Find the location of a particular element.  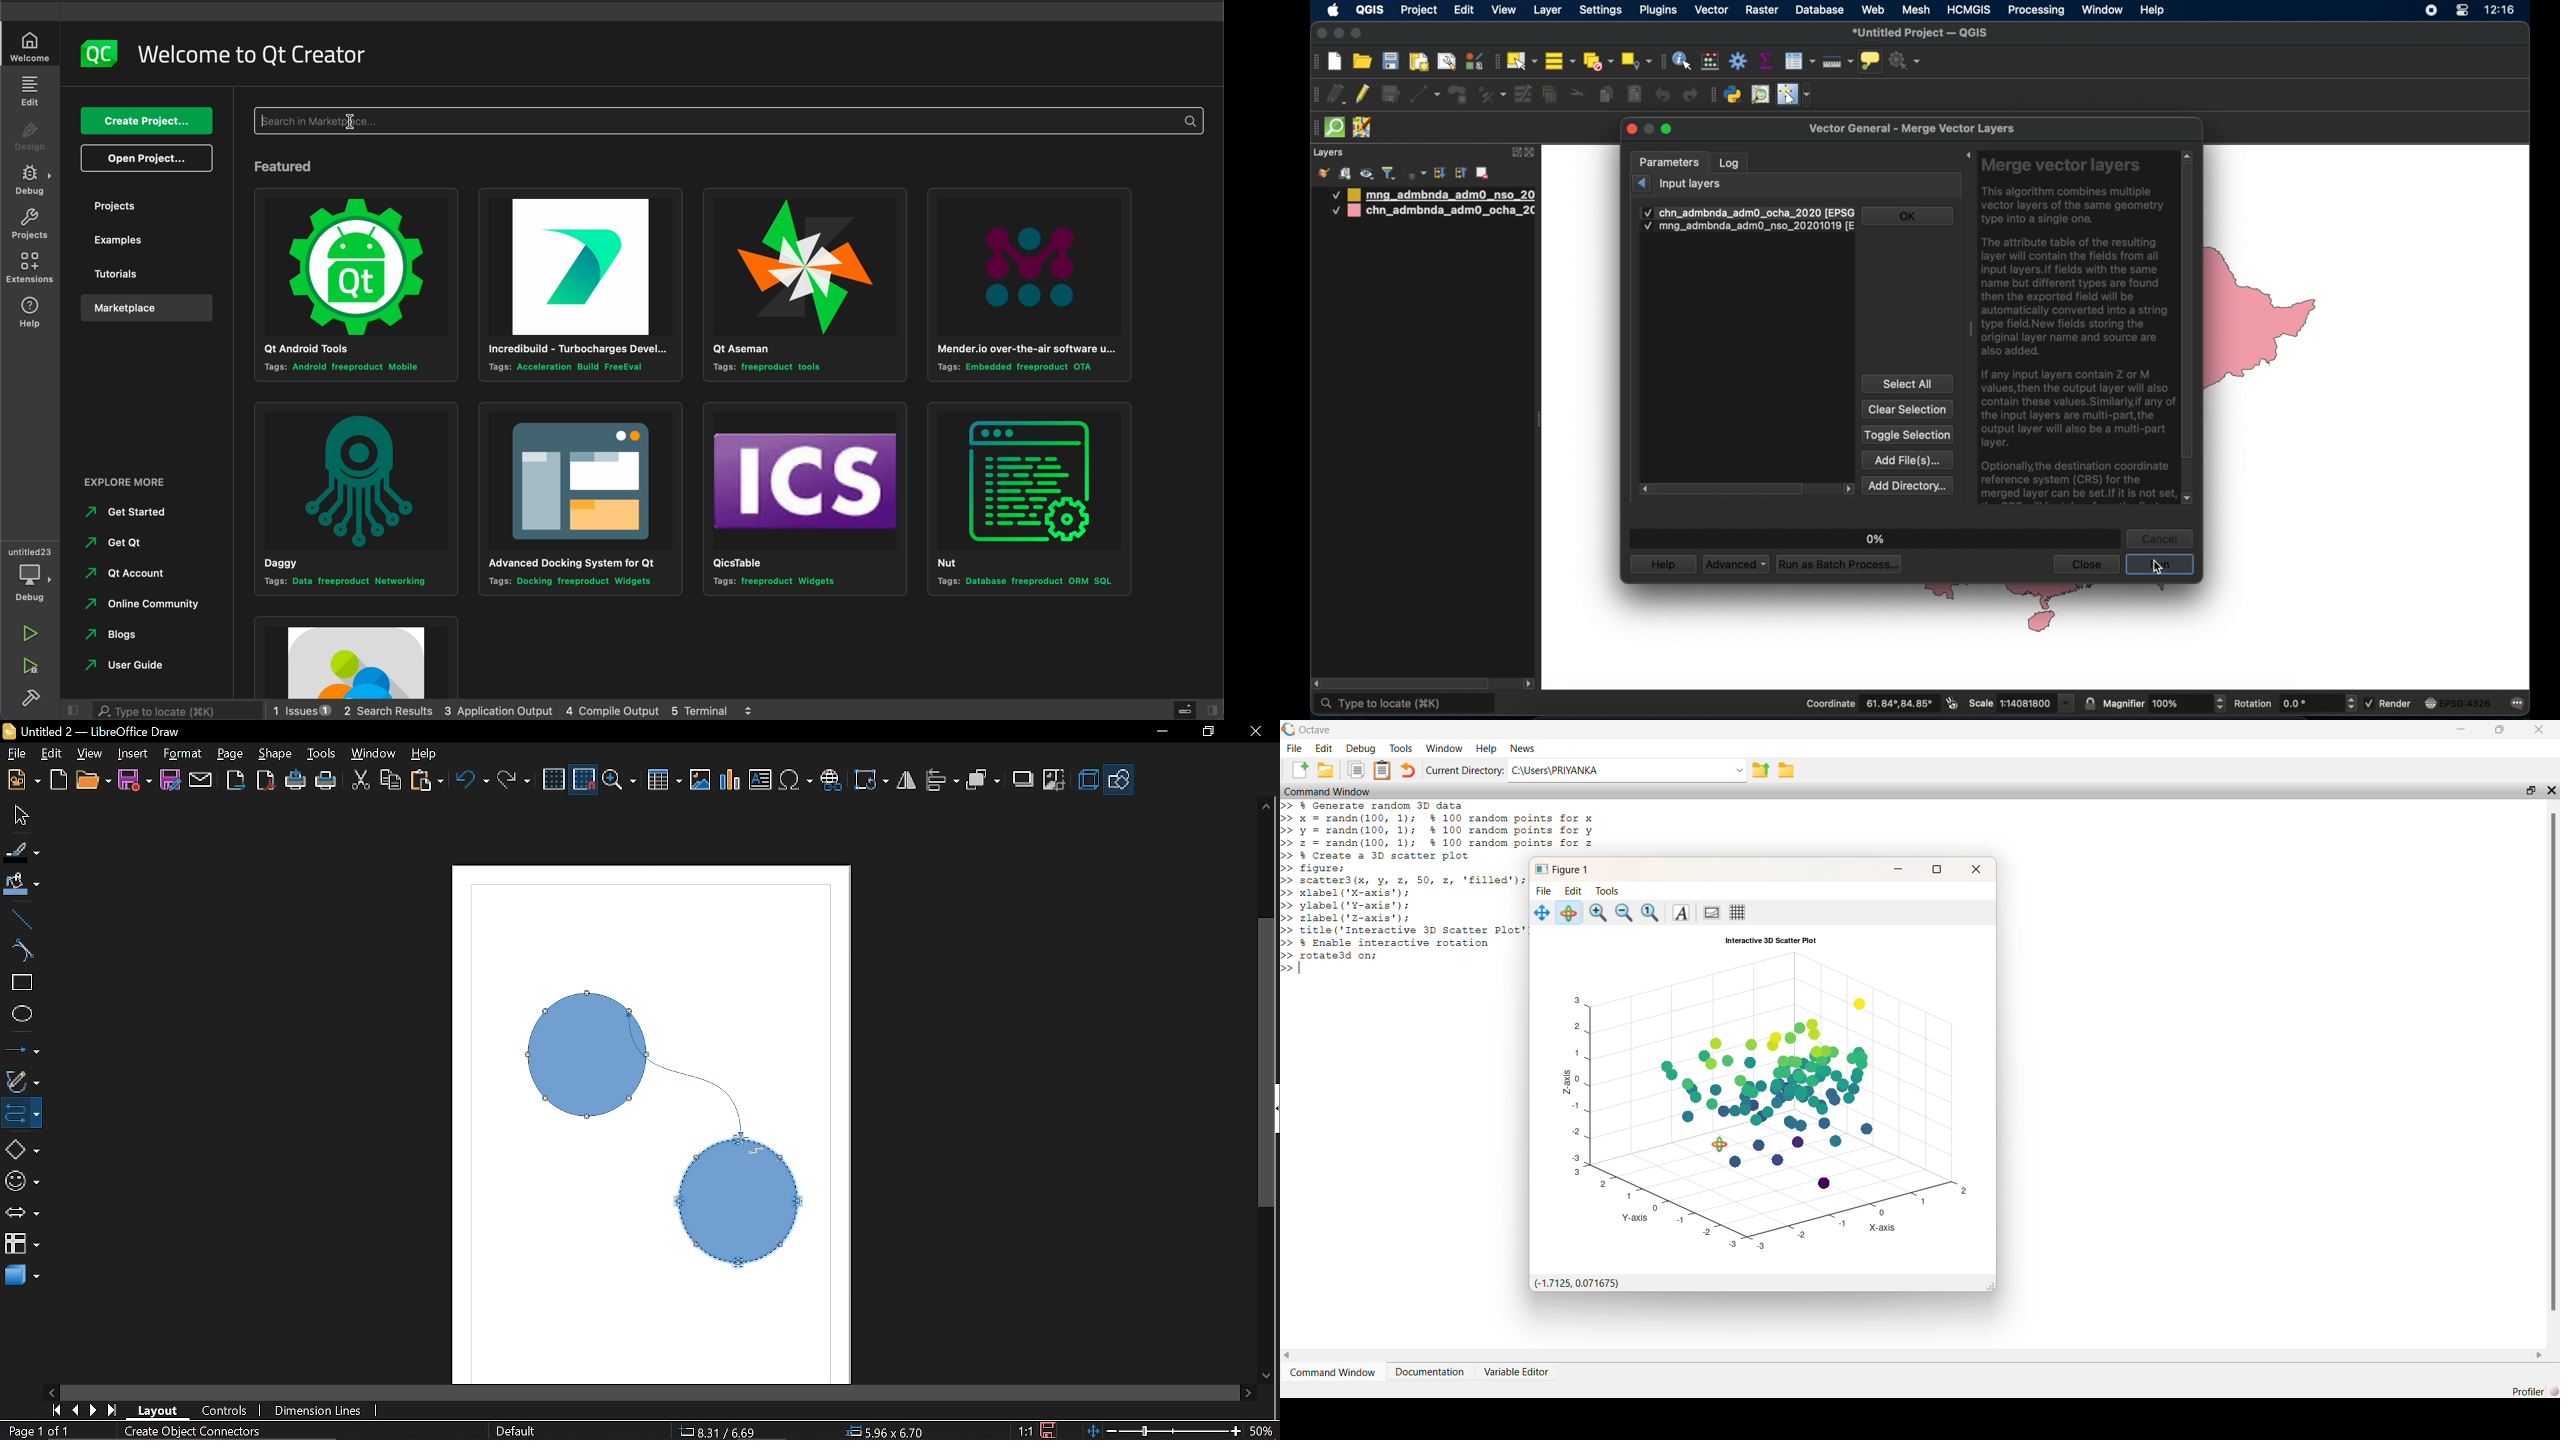

C:\Users\PRIYANKA is located at coordinates (1627, 770).